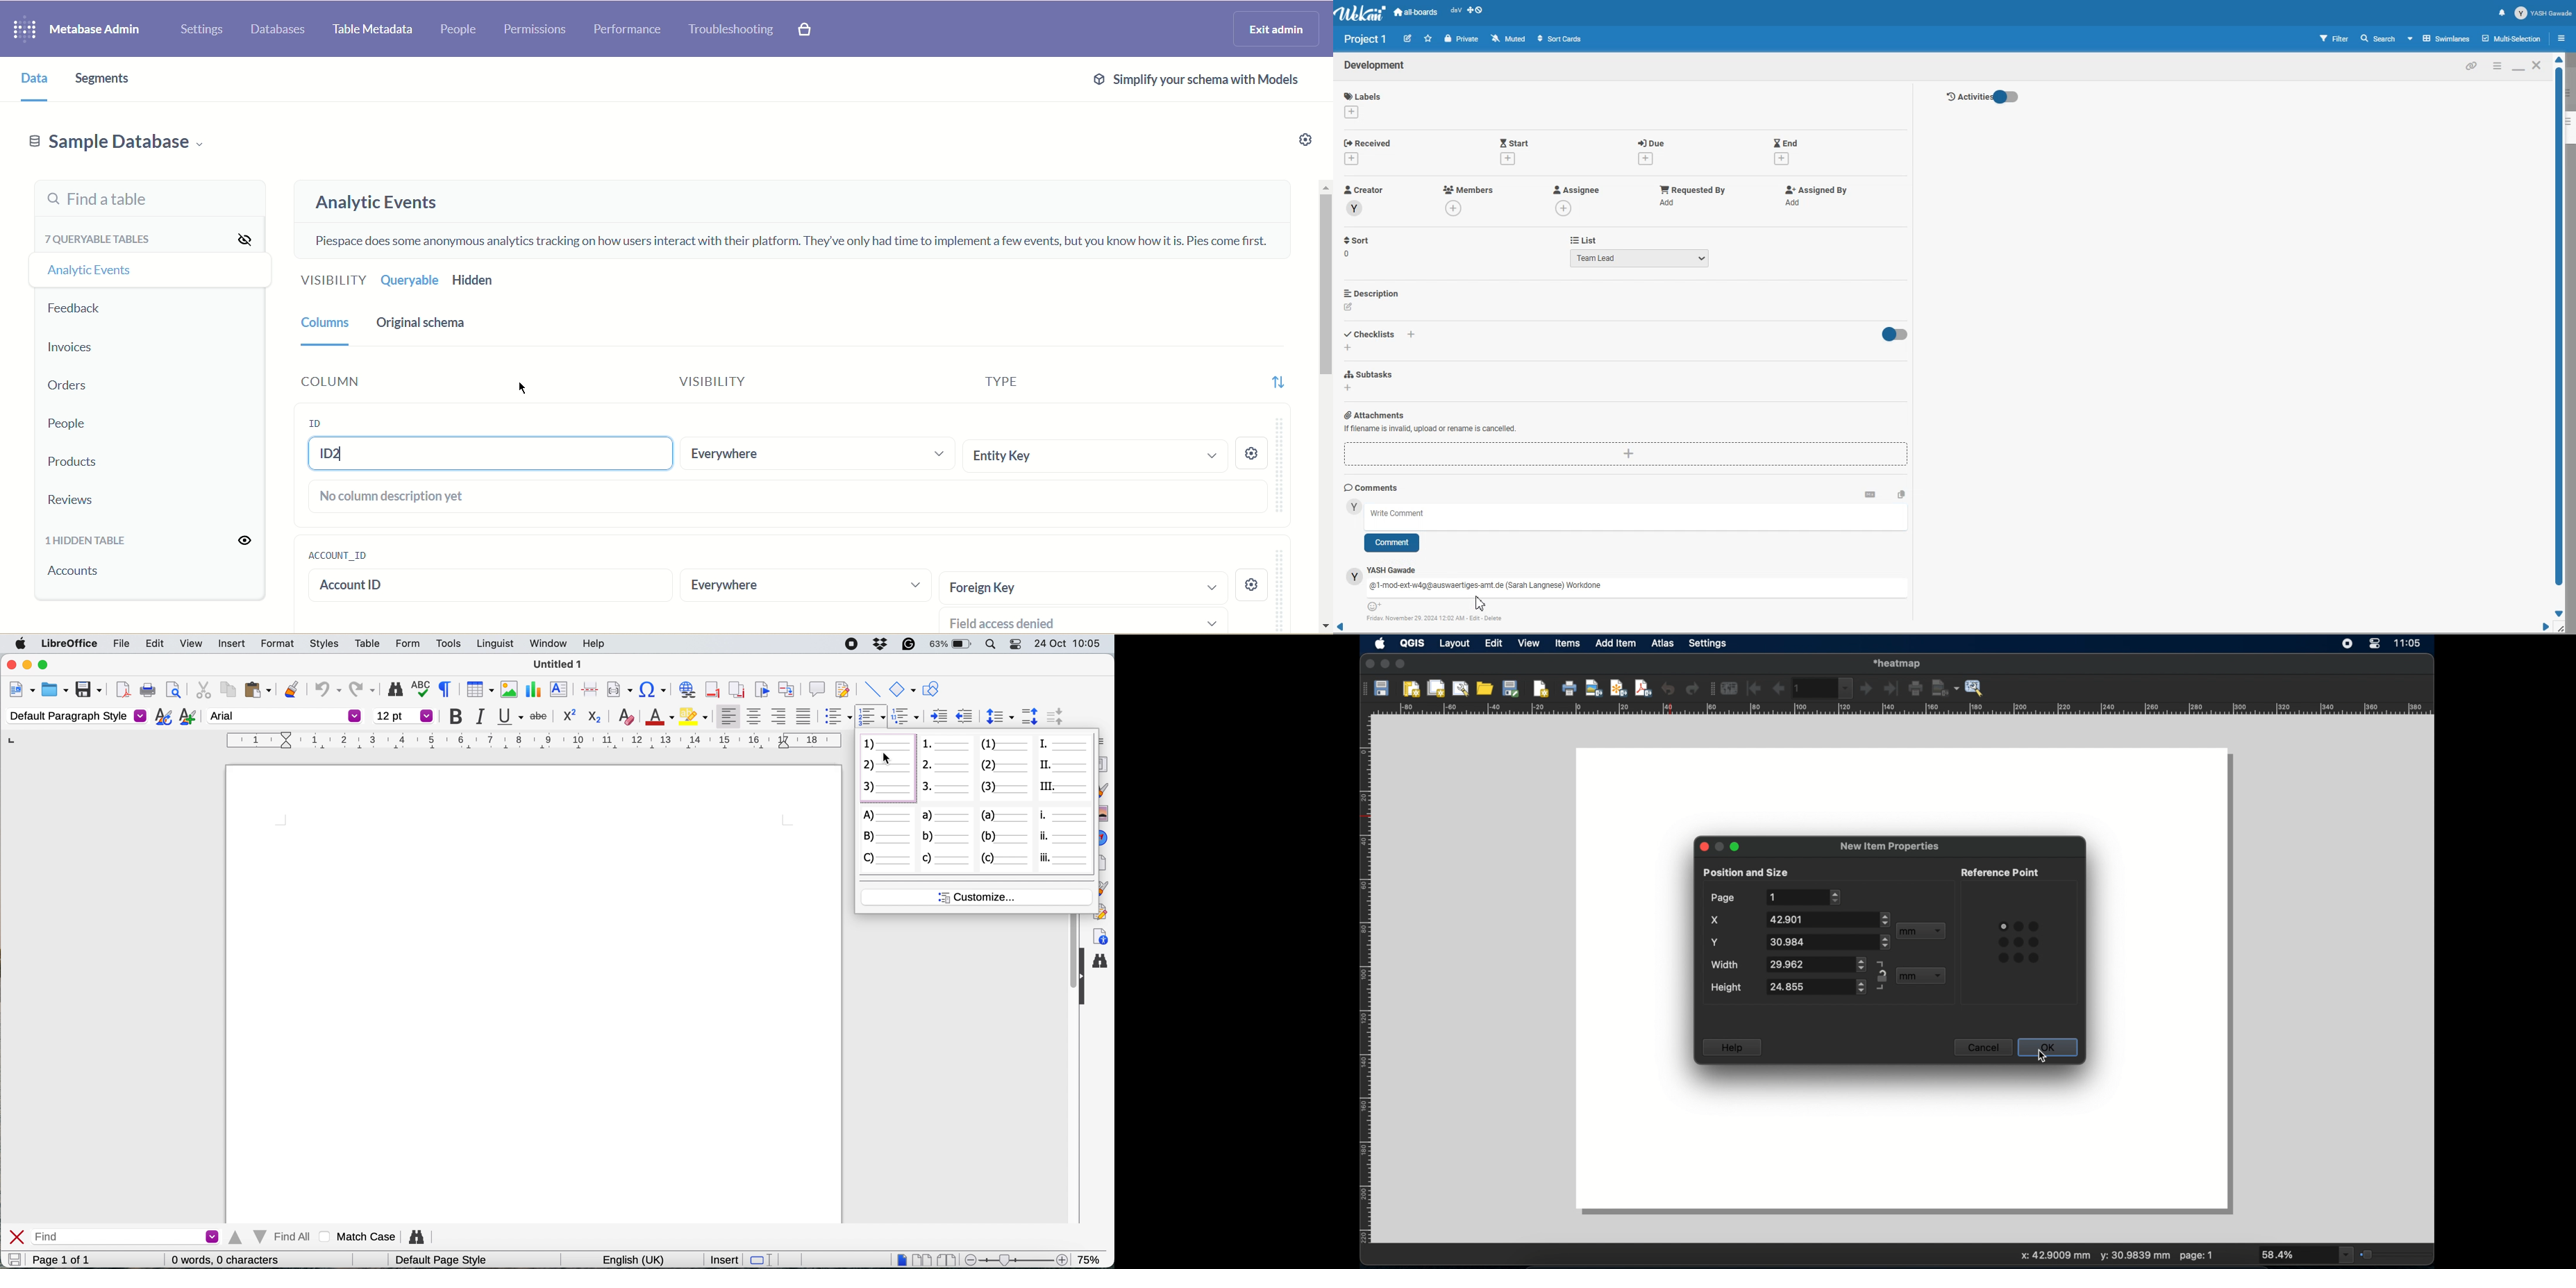 This screenshot has width=2576, height=1288. I want to click on edit, so click(1494, 644).